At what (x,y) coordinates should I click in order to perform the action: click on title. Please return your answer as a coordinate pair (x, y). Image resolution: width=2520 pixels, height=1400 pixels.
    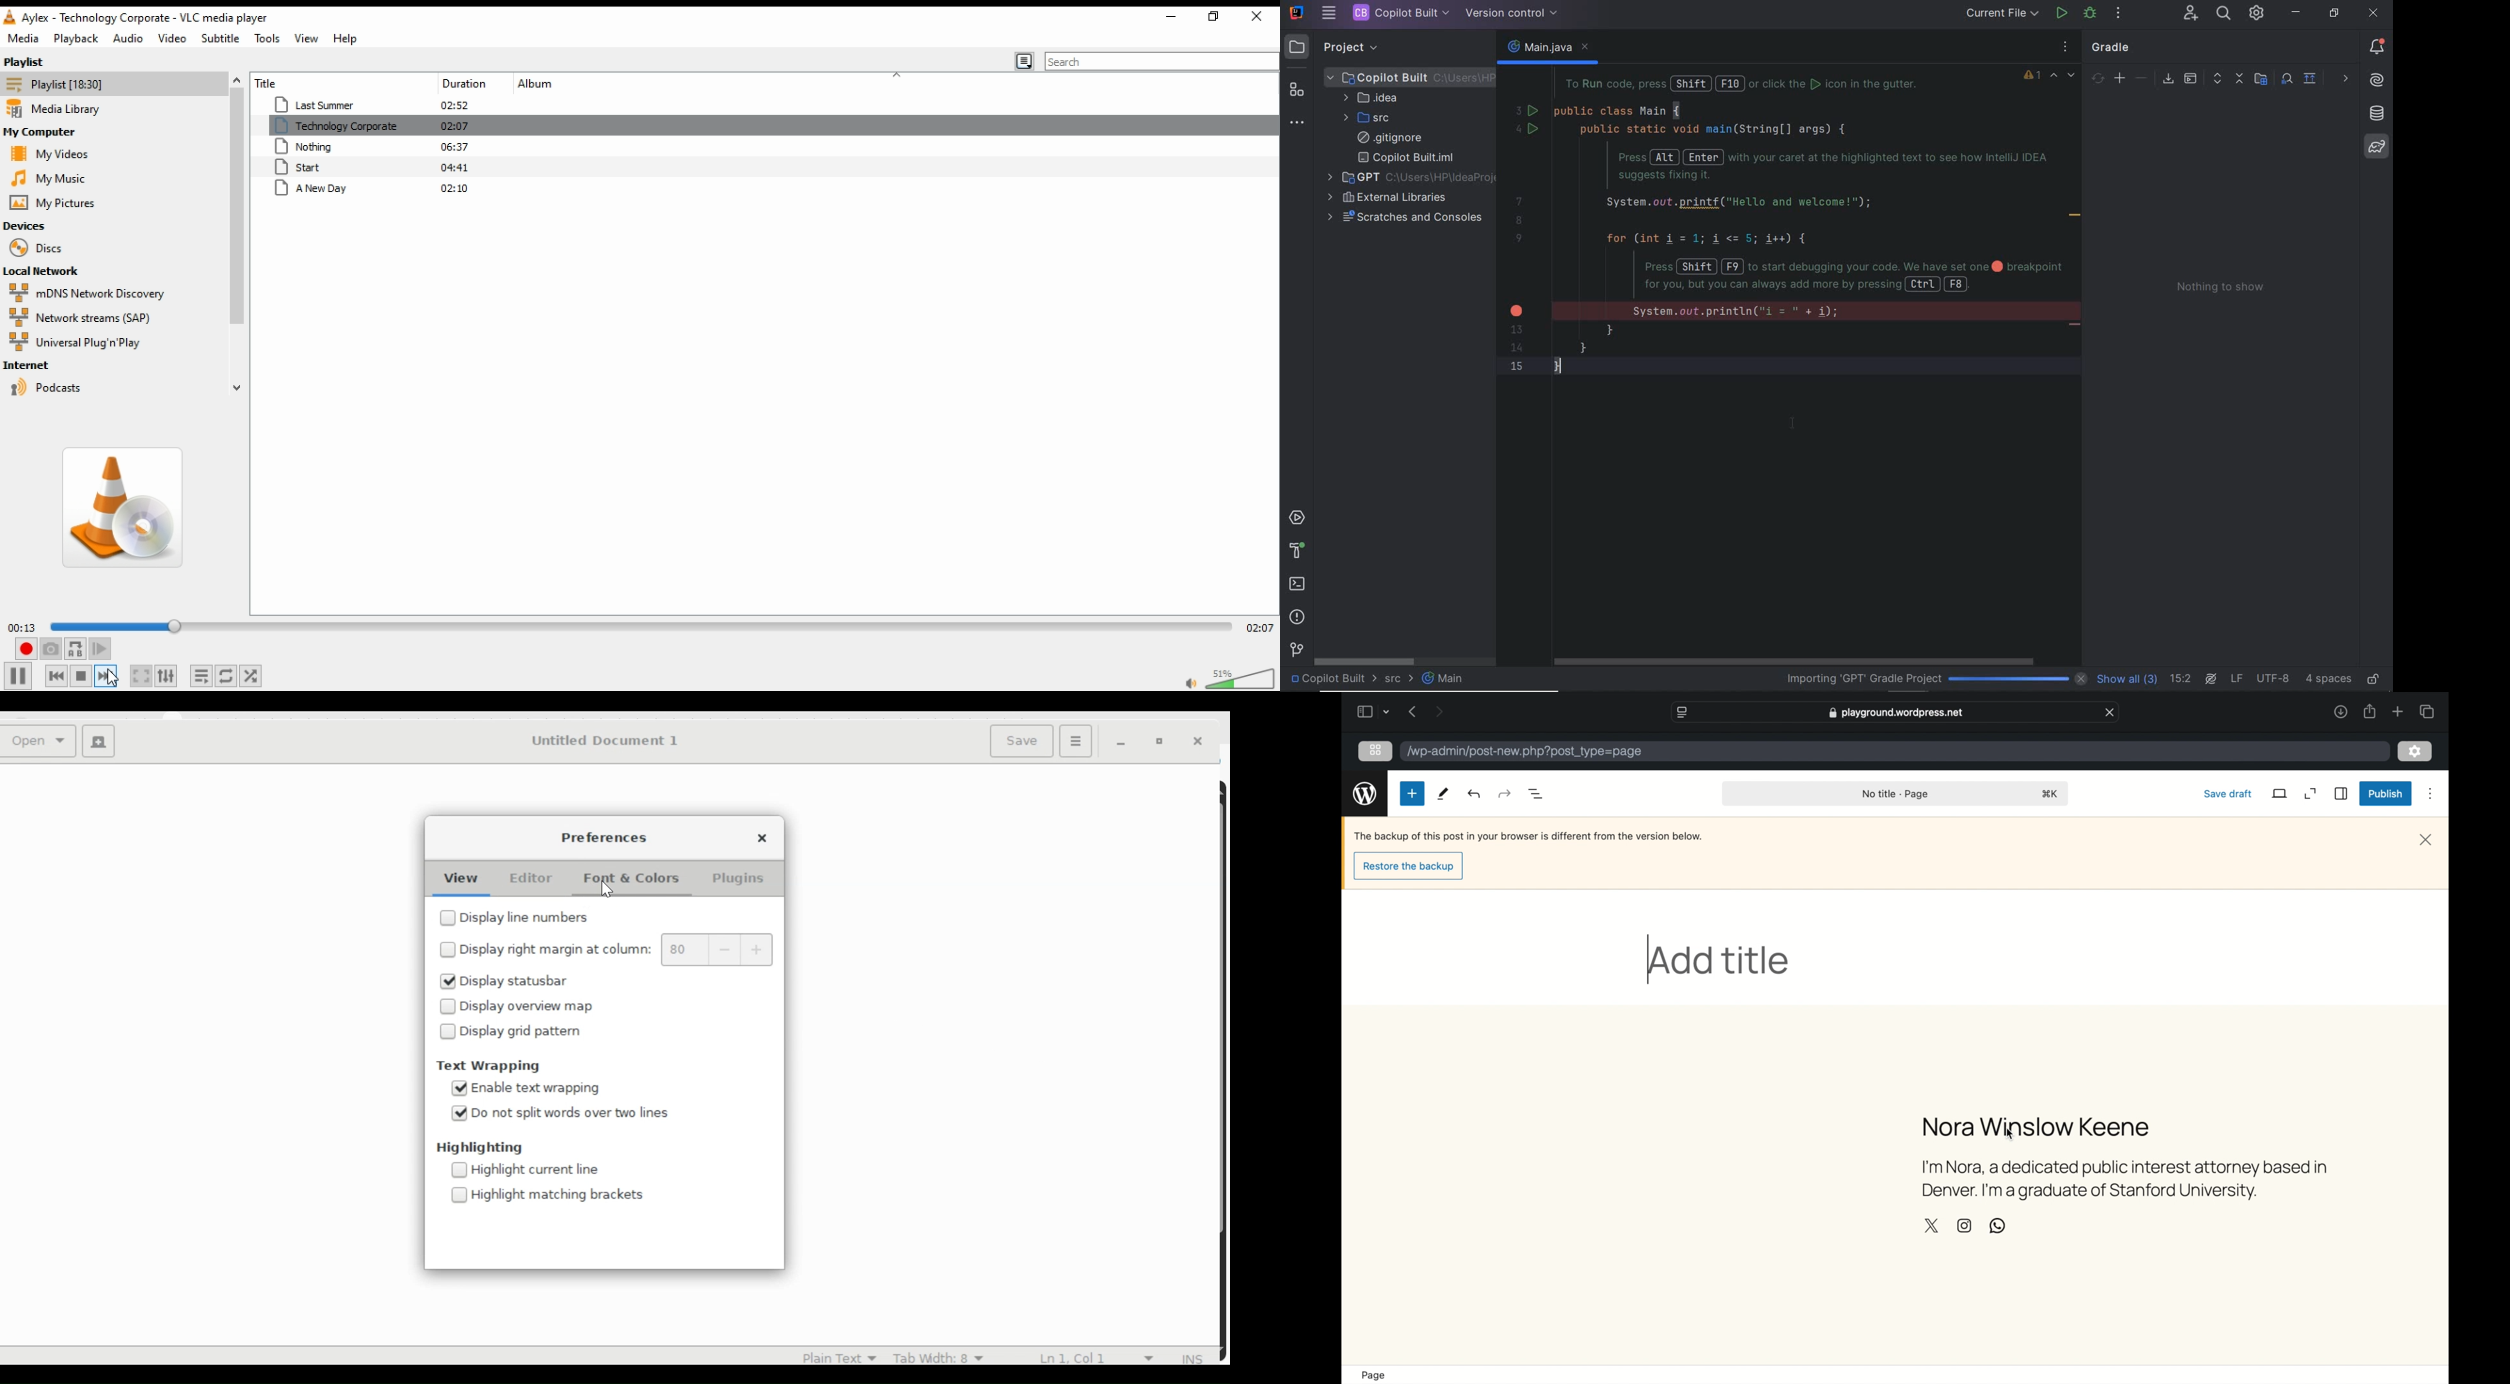
    Looking at the image, I should click on (273, 82).